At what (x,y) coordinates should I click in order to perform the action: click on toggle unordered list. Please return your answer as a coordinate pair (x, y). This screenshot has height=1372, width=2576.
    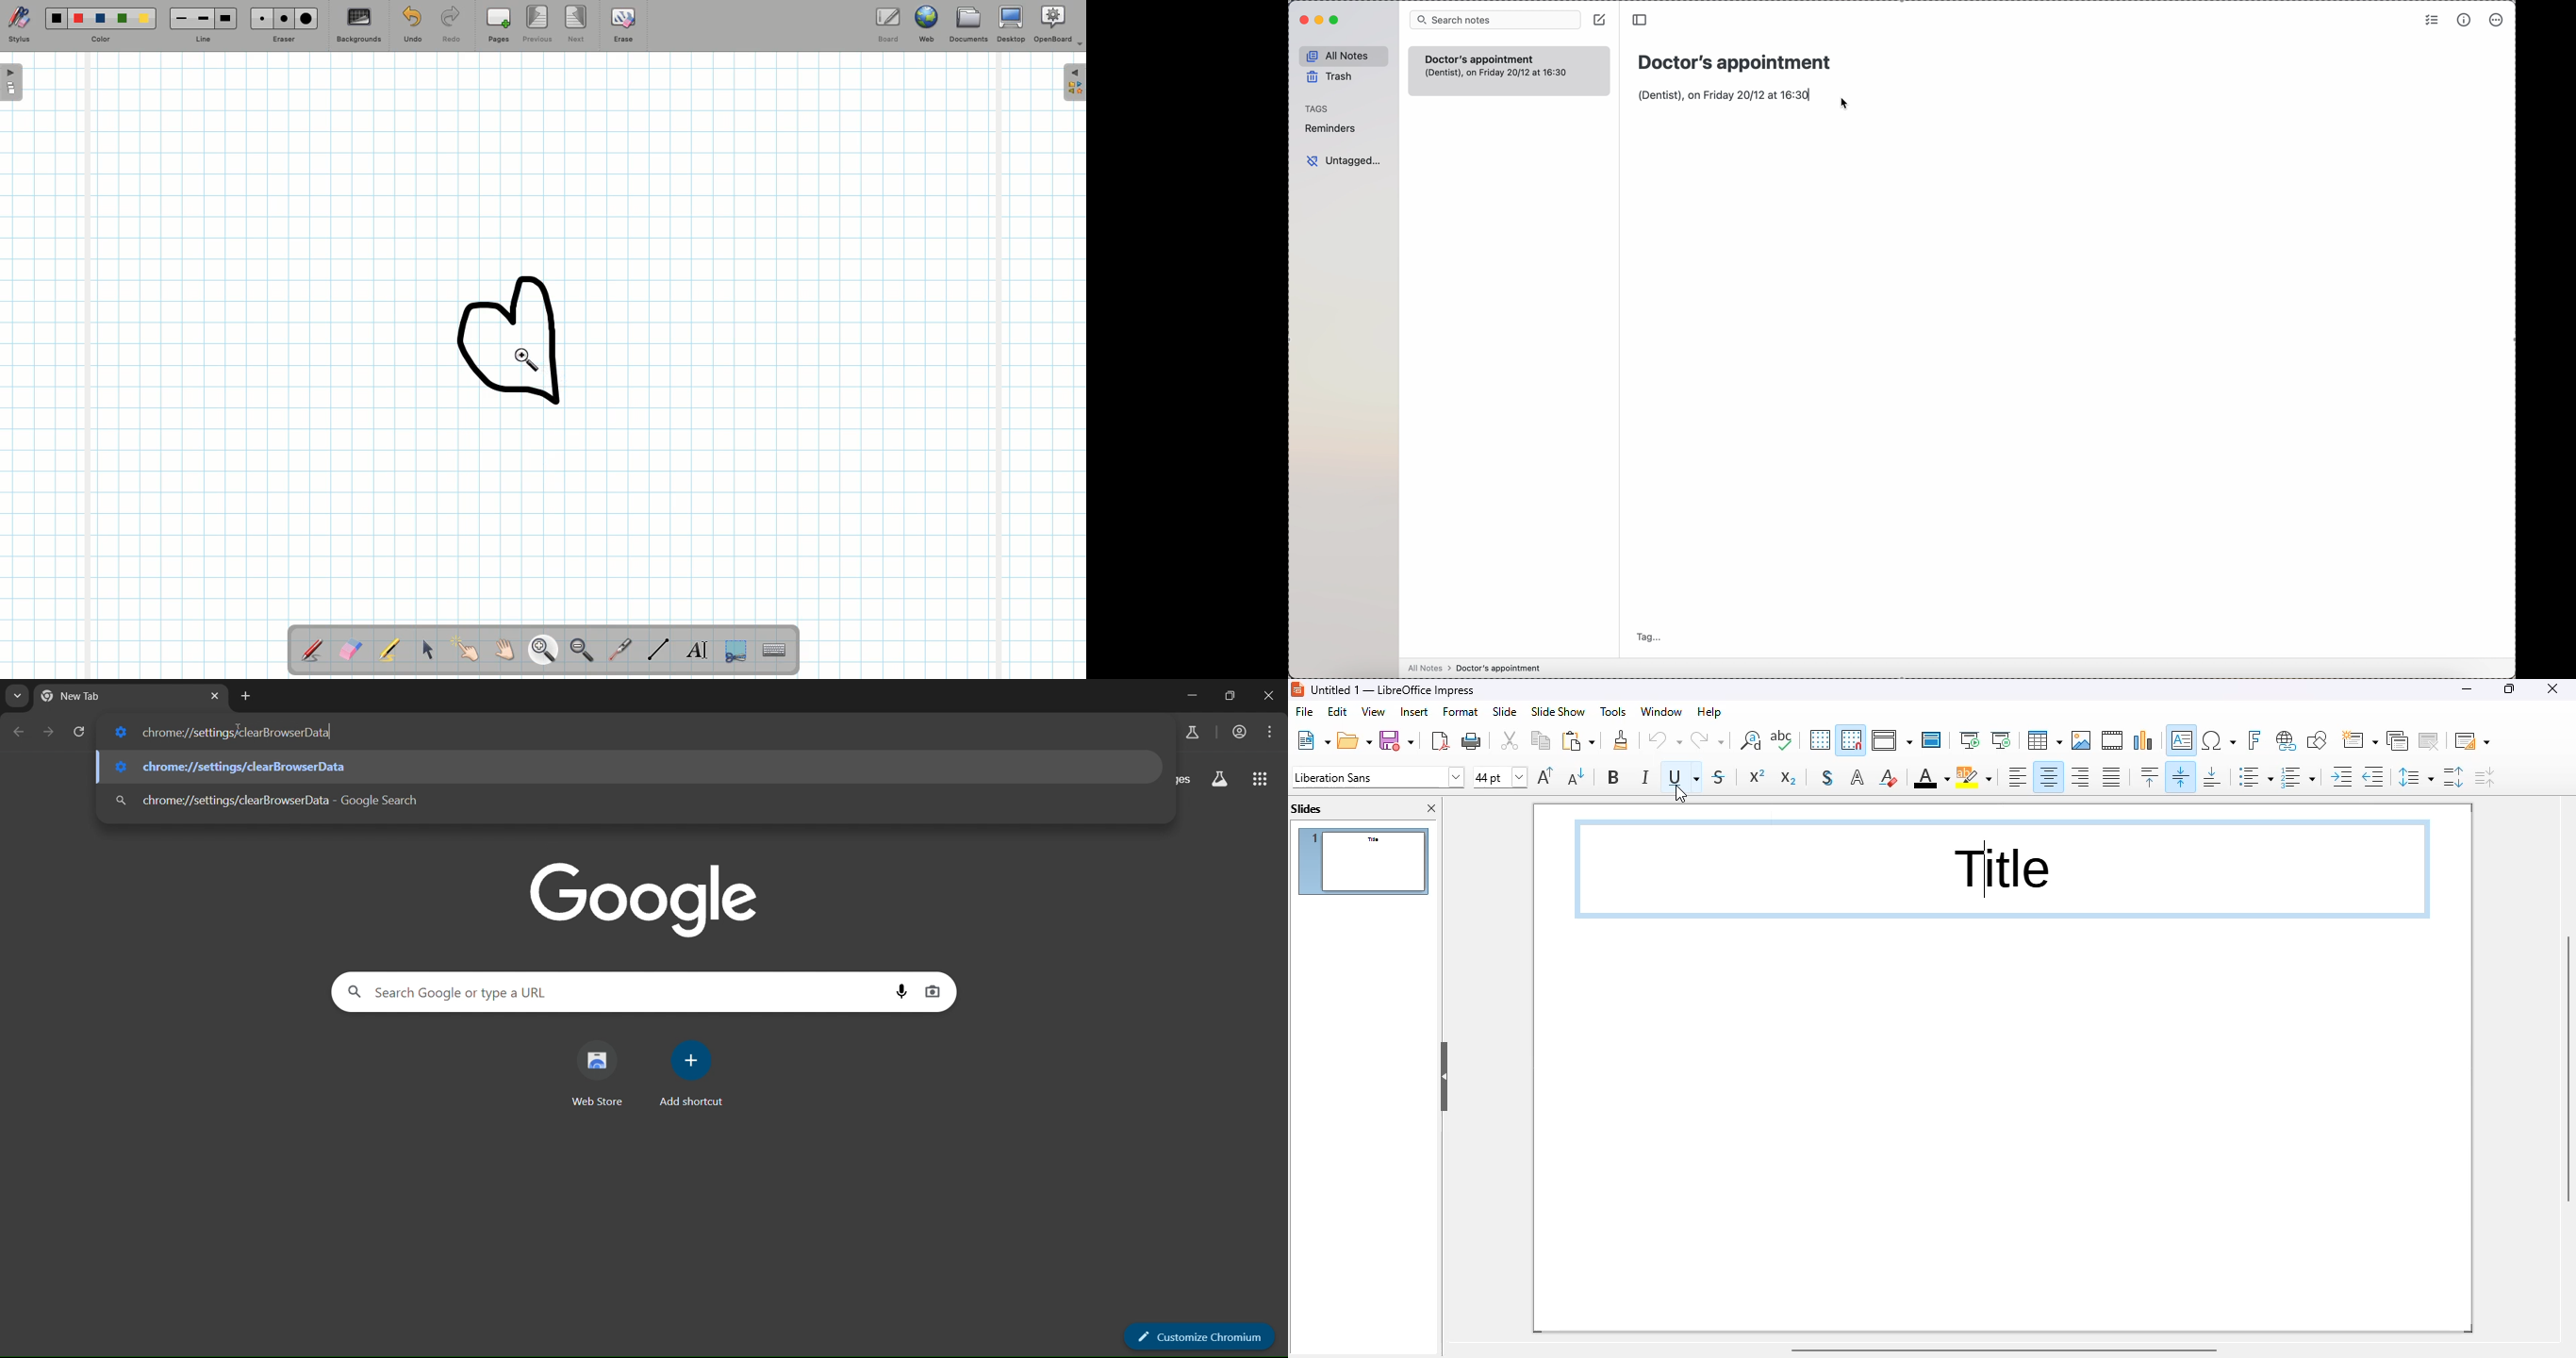
    Looking at the image, I should click on (2255, 775).